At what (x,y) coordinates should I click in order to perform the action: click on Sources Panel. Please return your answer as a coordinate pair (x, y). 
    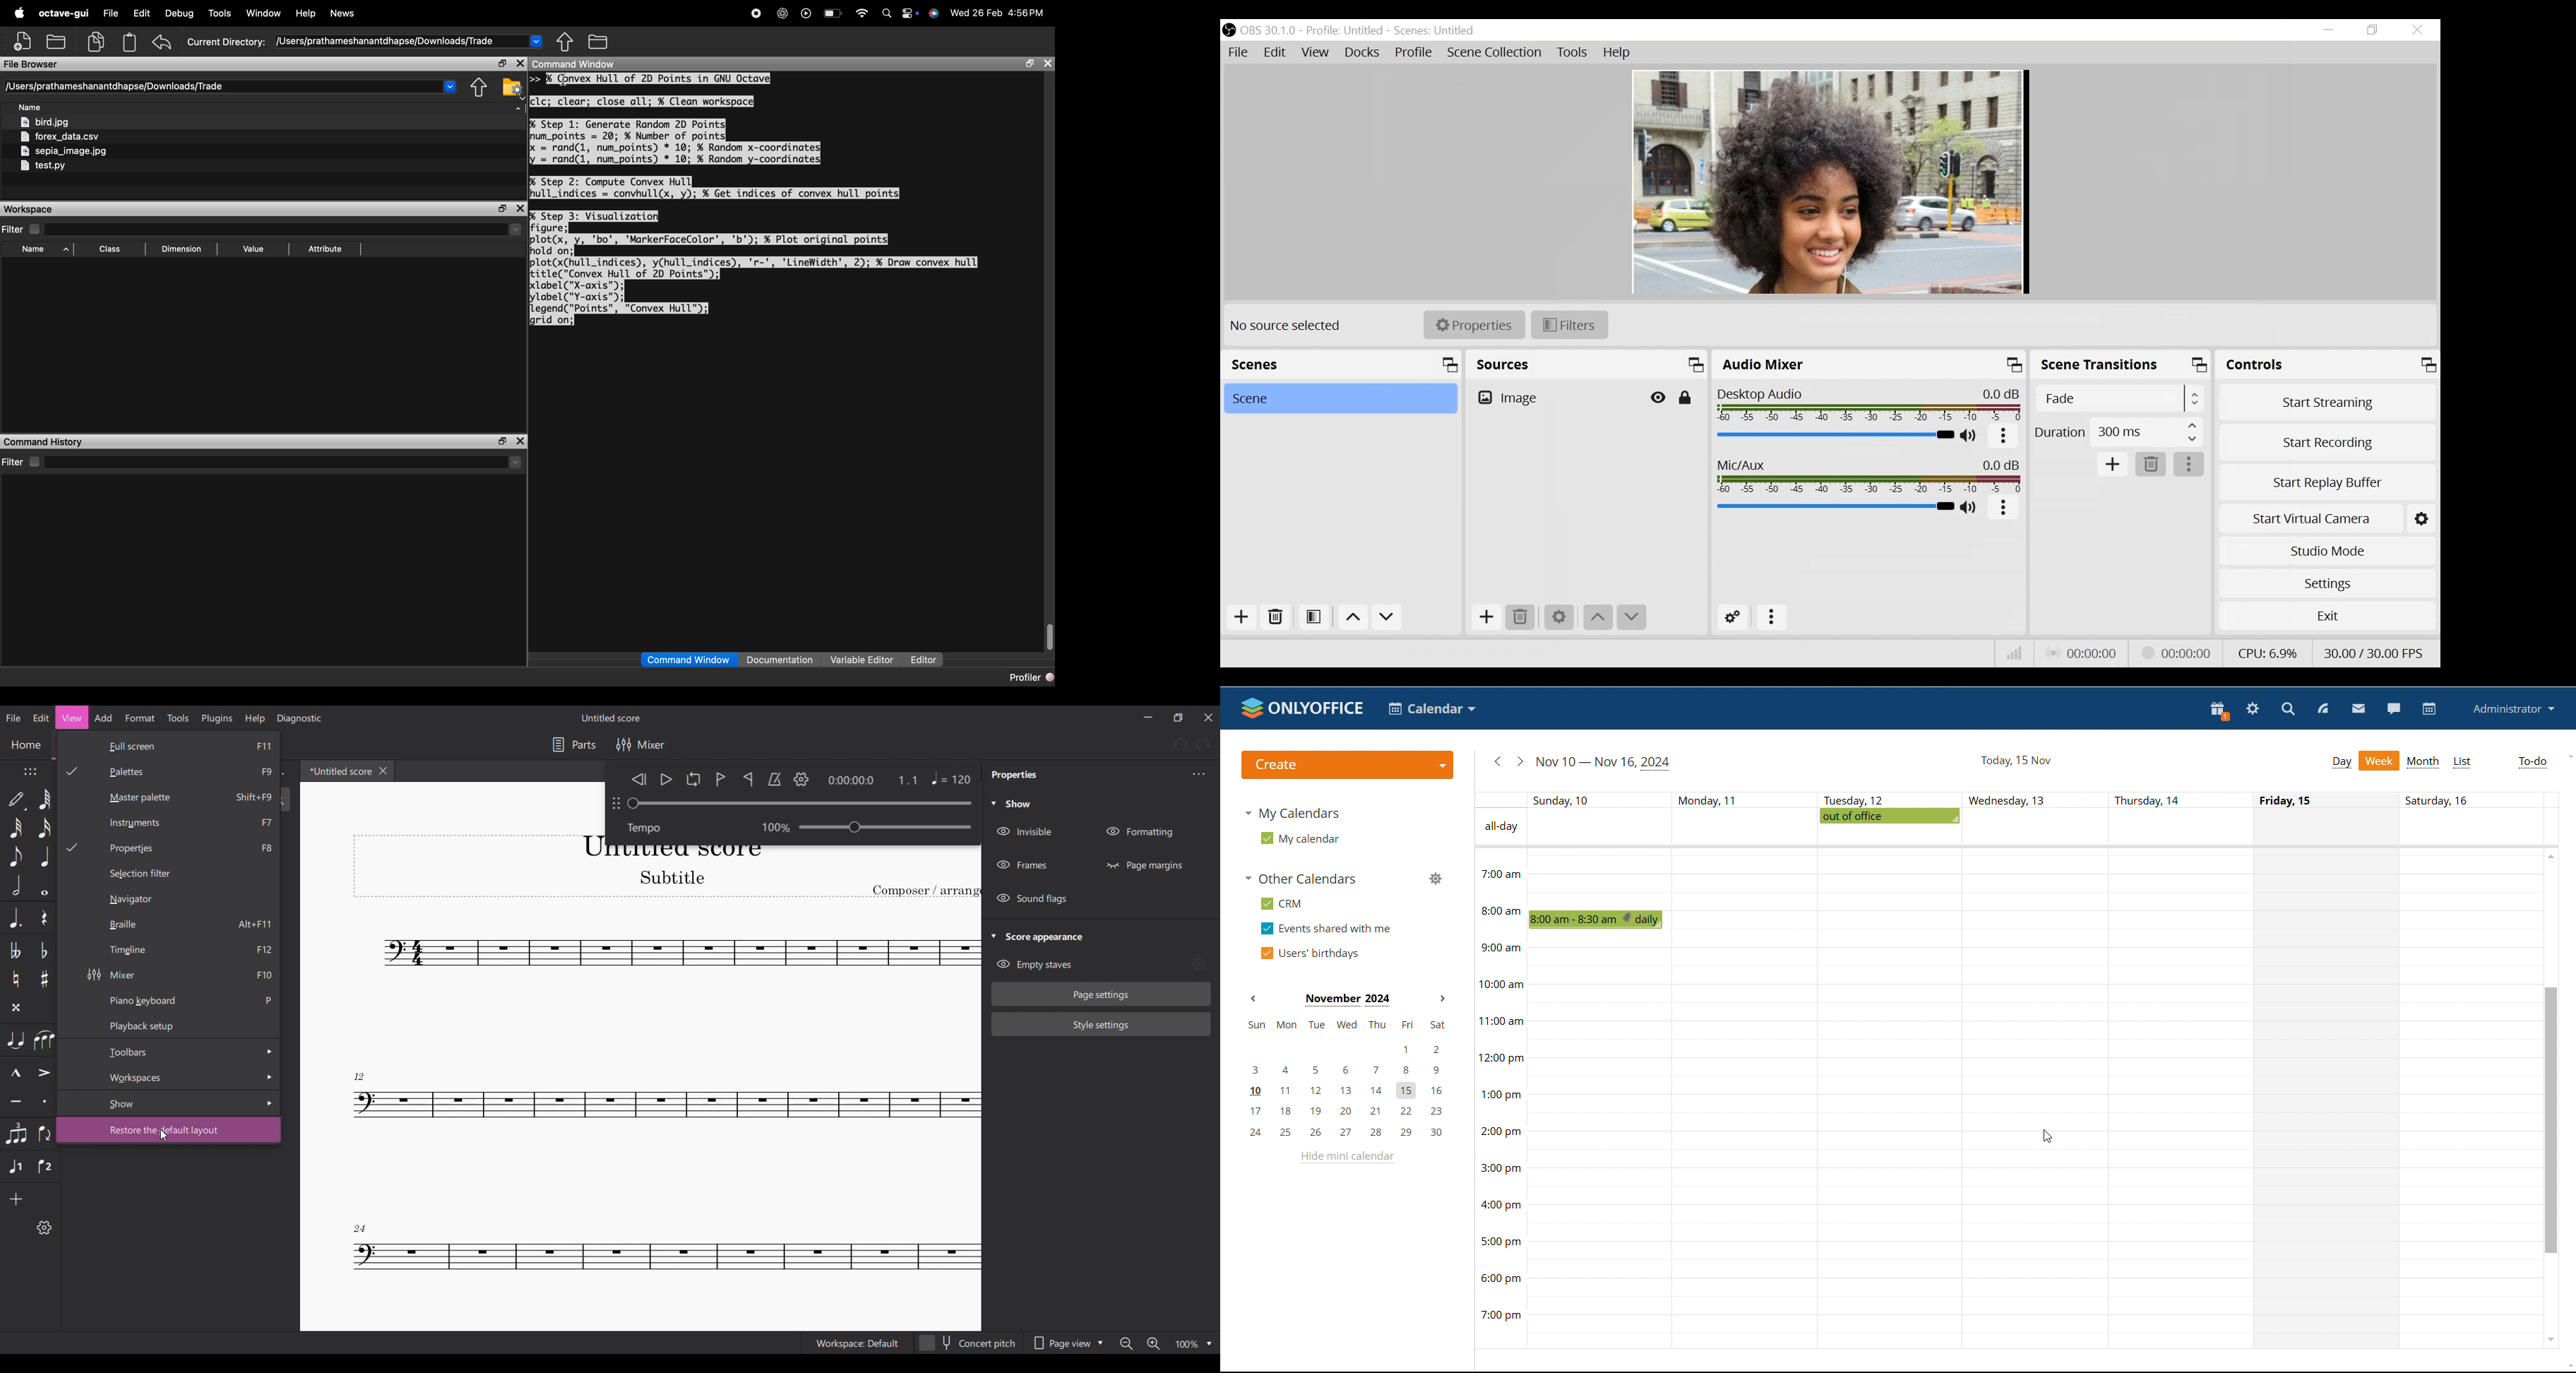
    Looking at the image, I should click on (1585, 364).